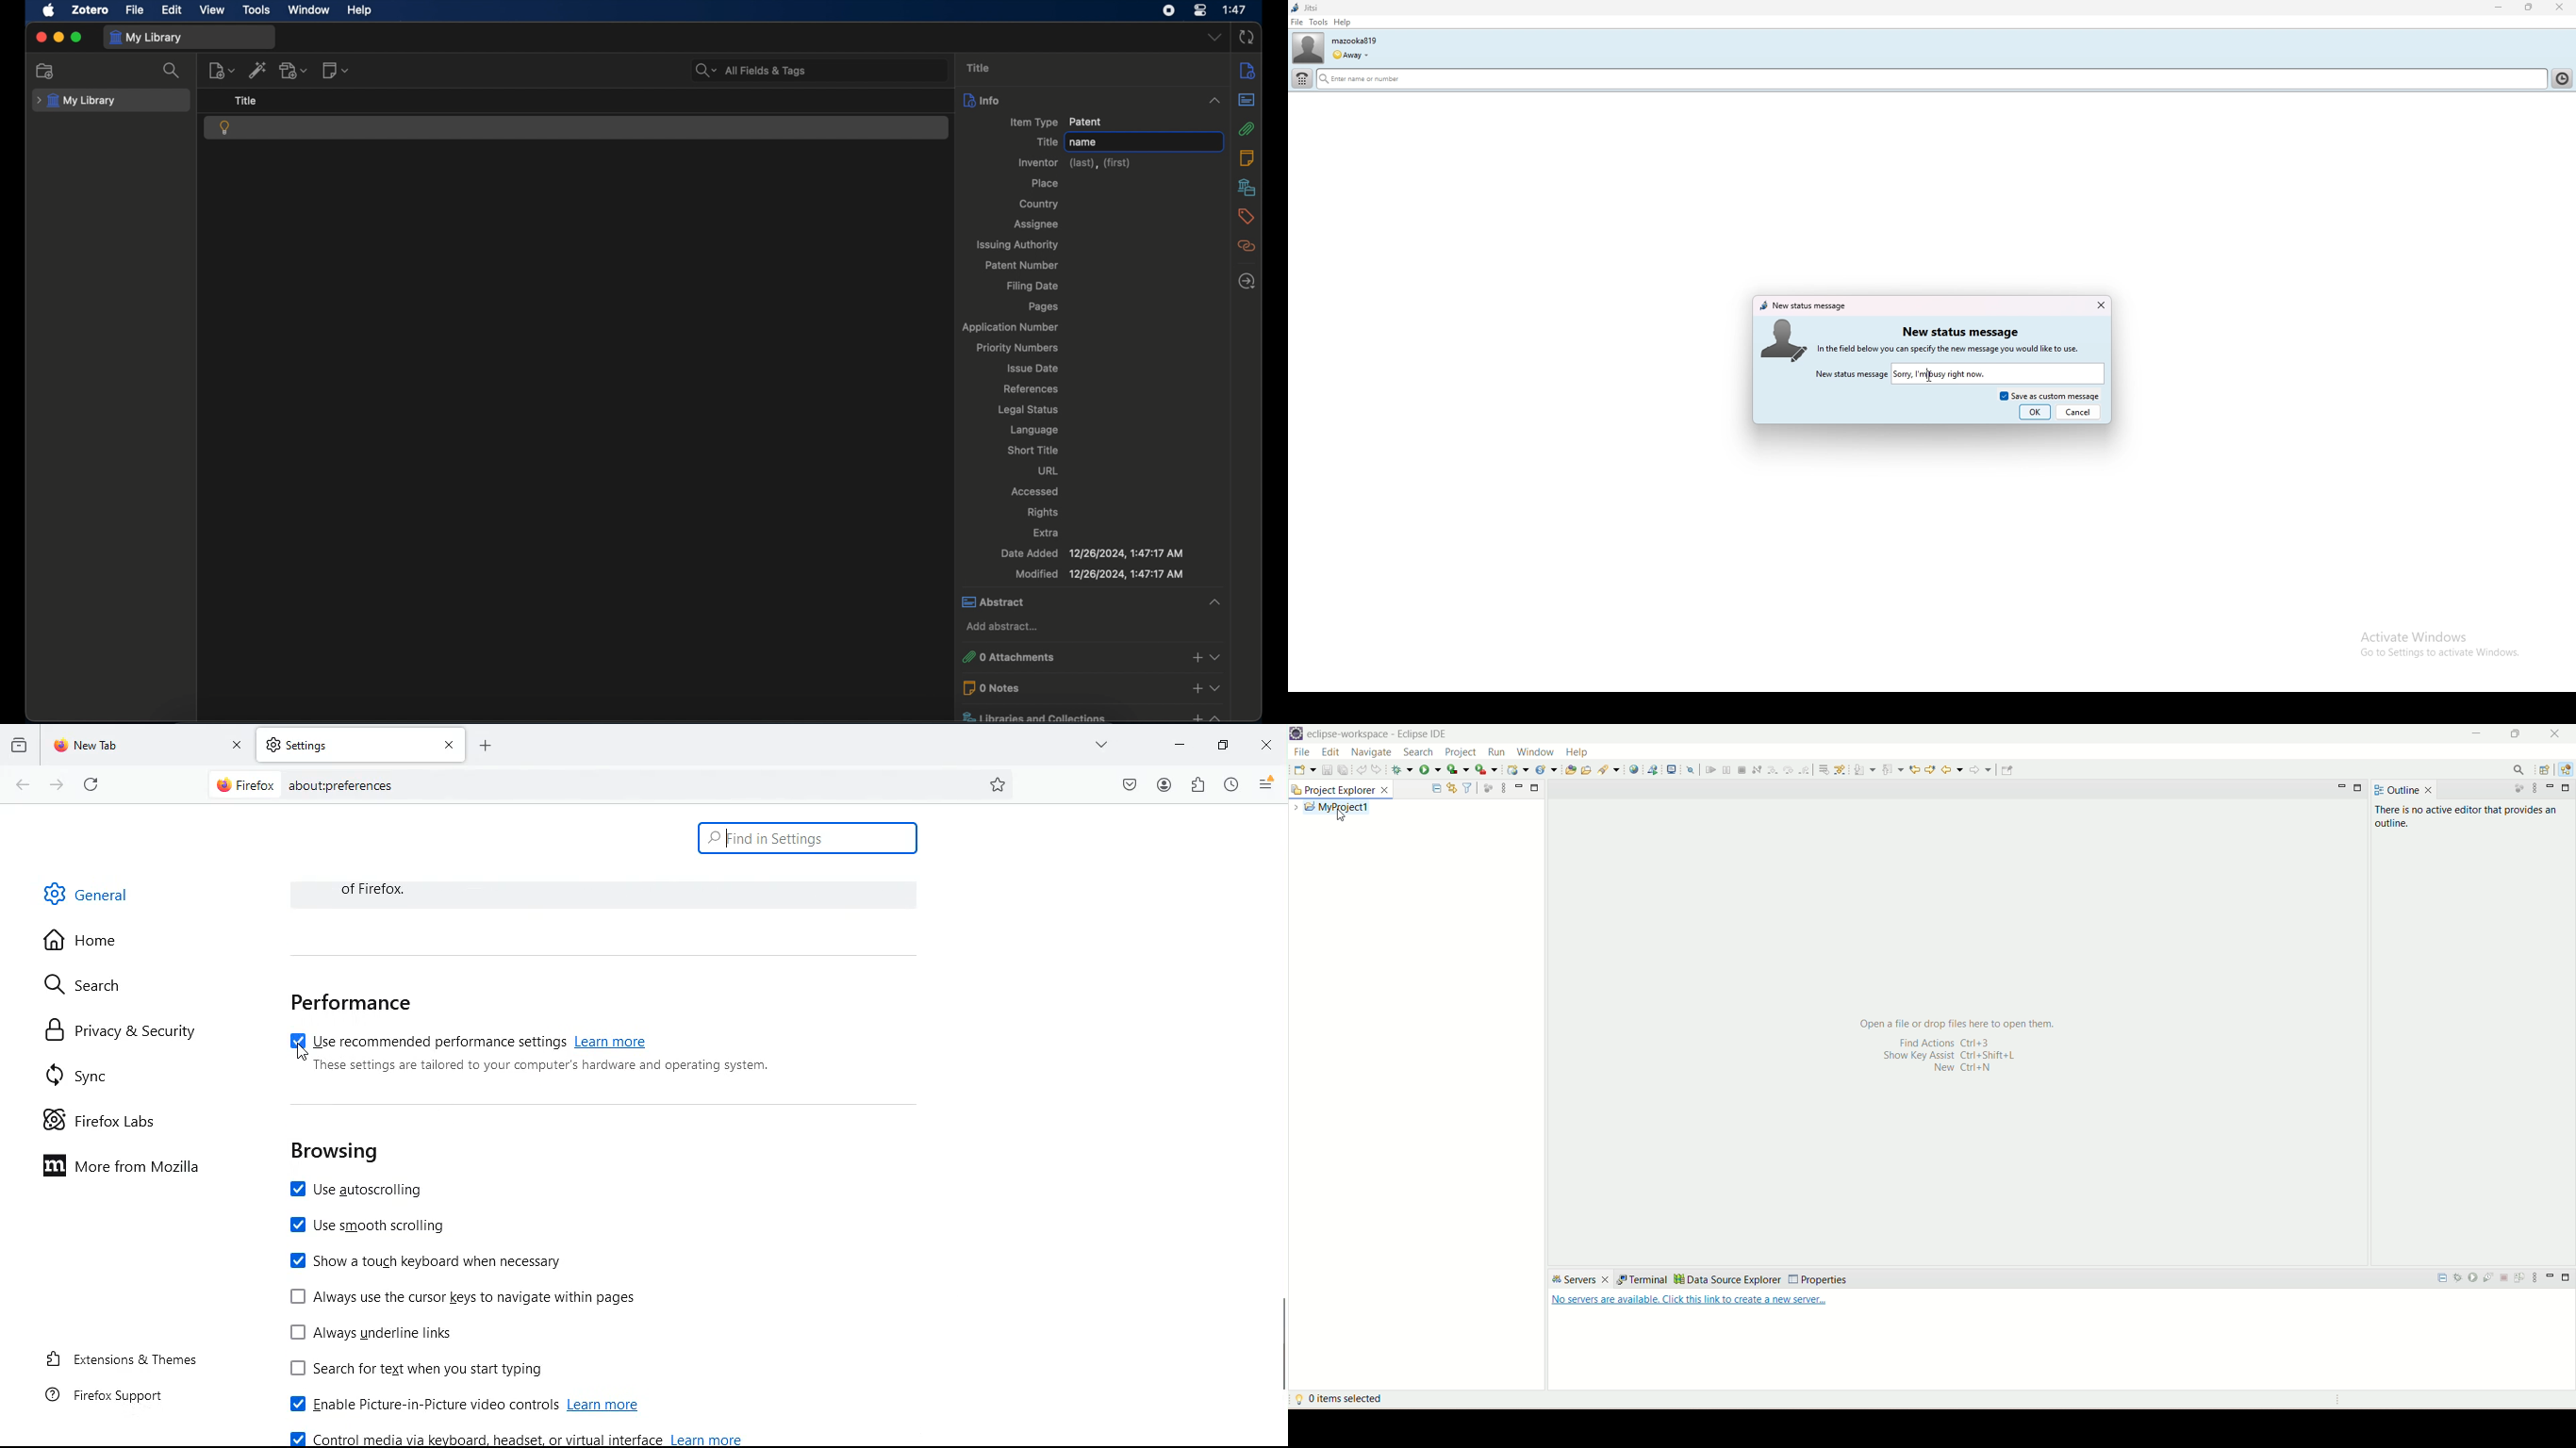 Image resolution: width=2576 pixels, height=1456 pixels. Describe the element at coordinates (2533, 788) in the screenshot. I see `view menu` at that location.